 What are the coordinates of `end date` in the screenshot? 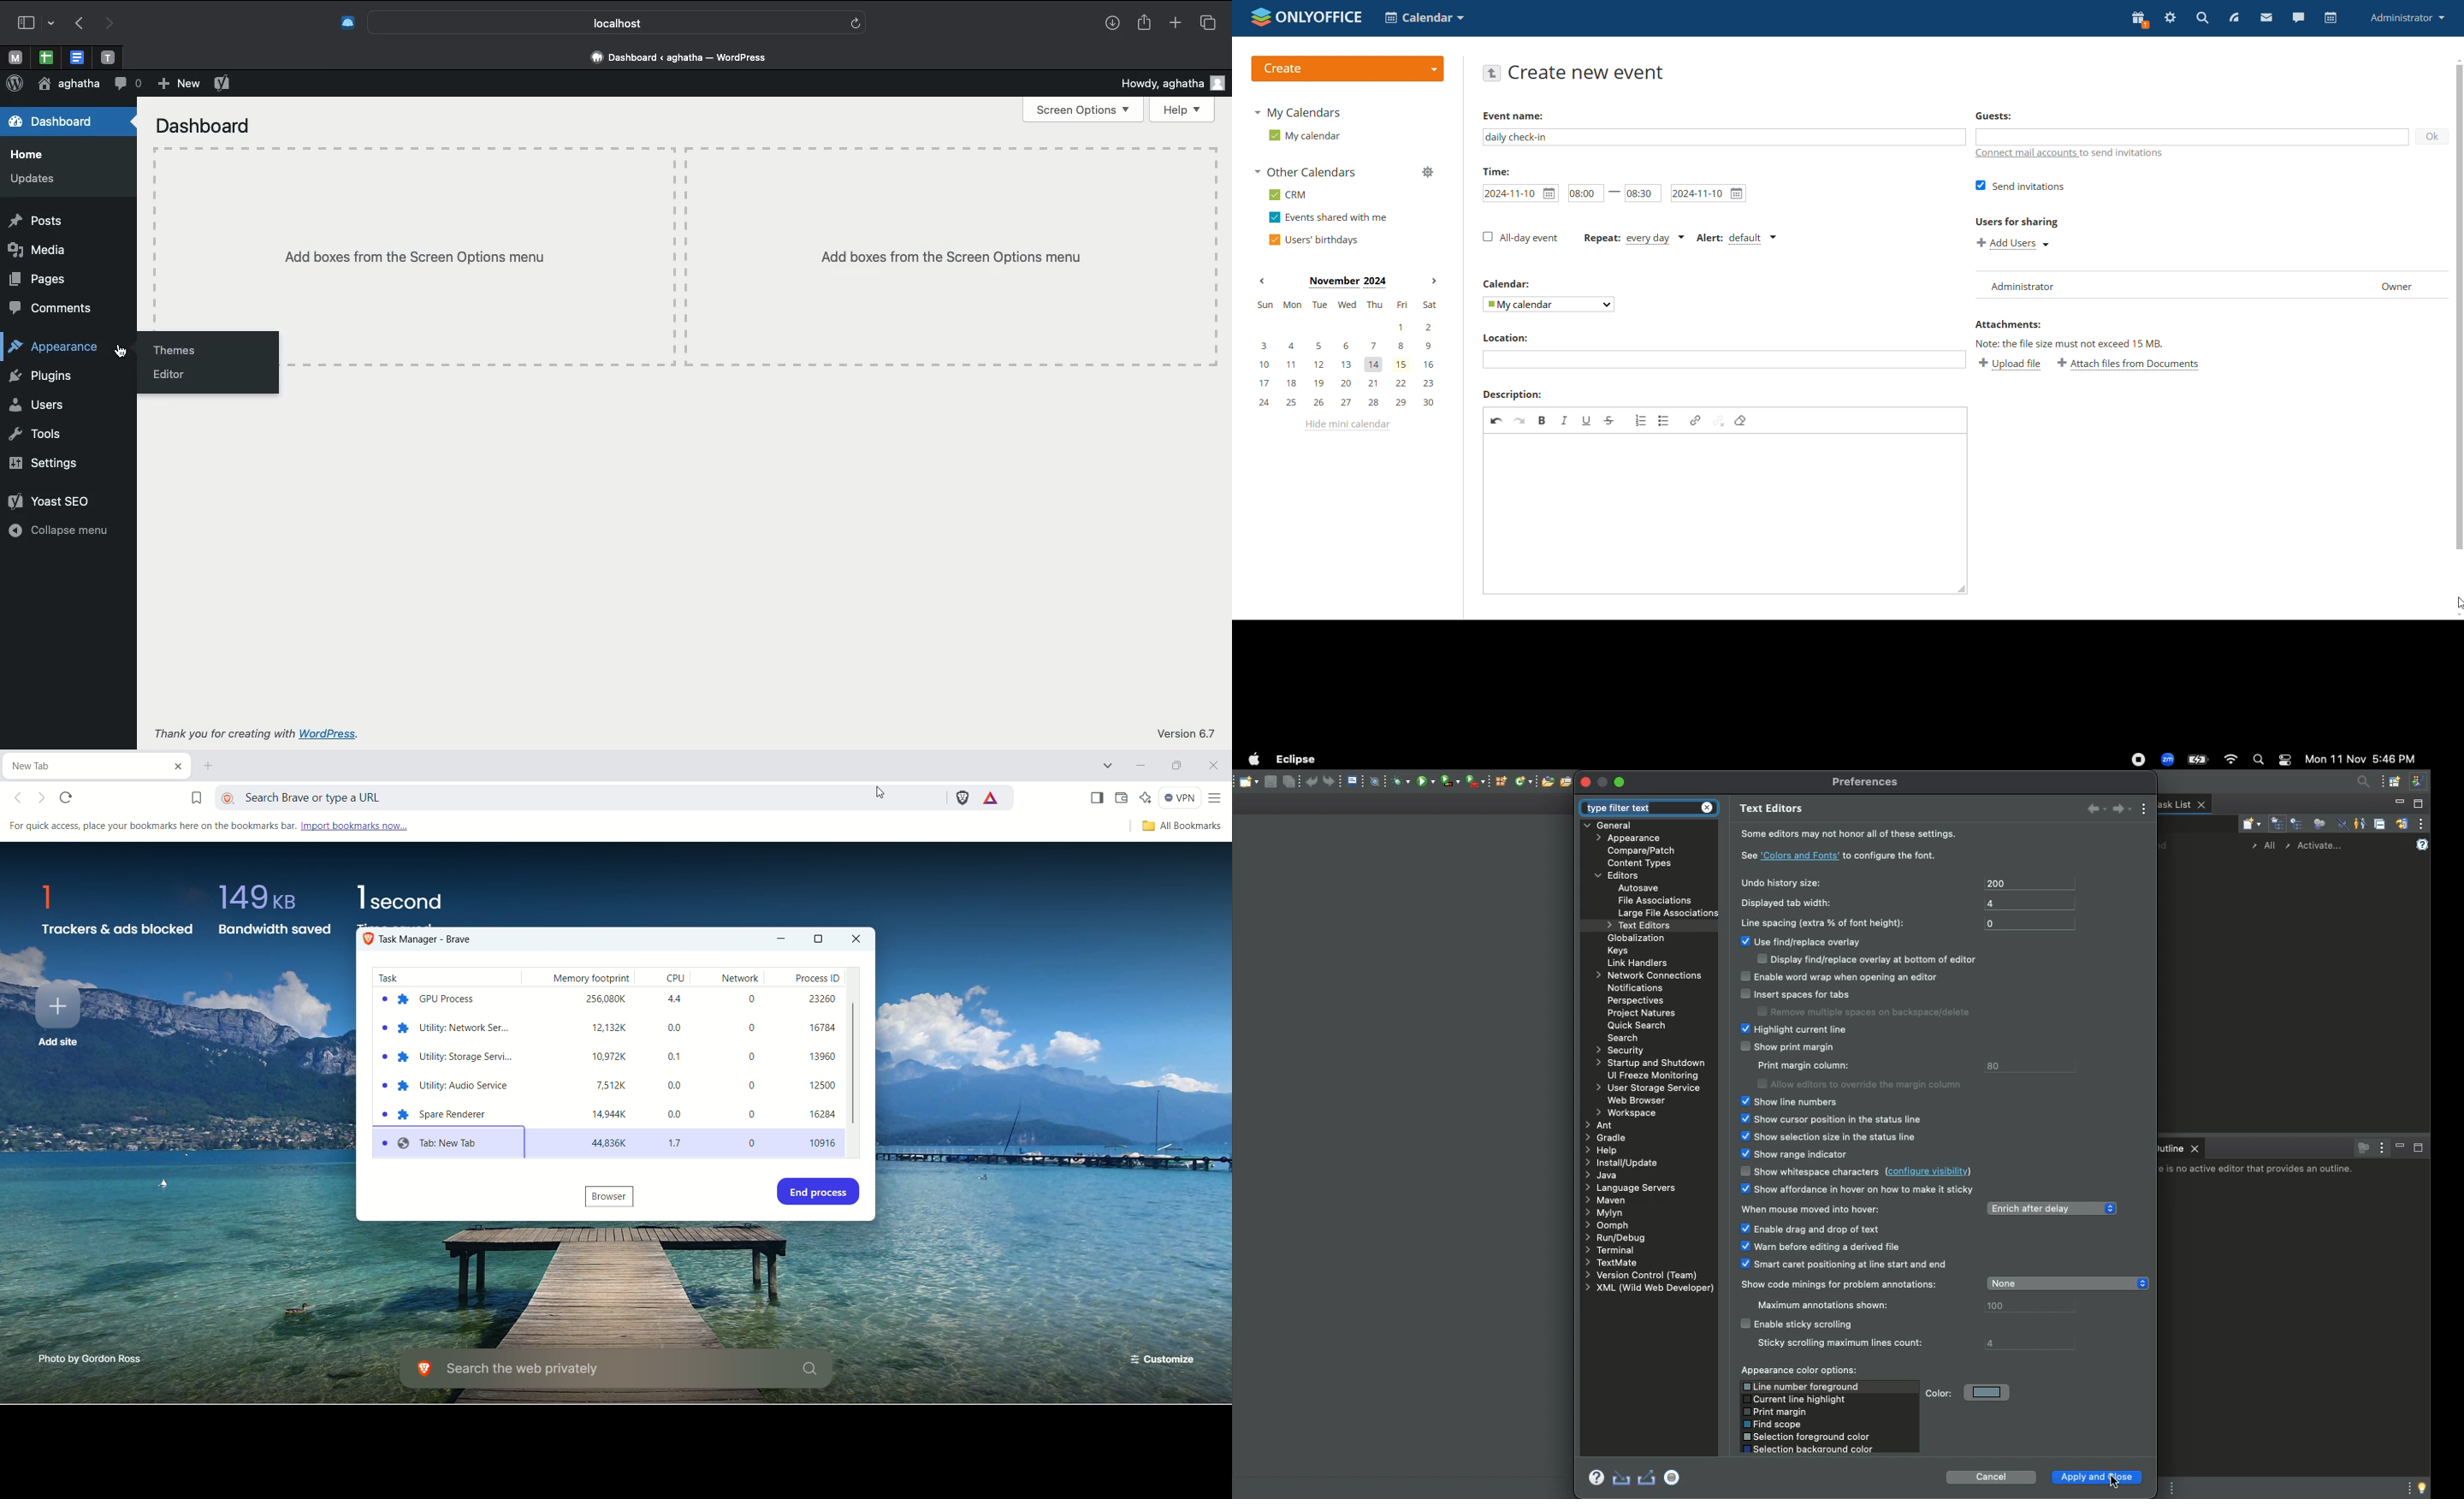 It's located at (1707, 193).